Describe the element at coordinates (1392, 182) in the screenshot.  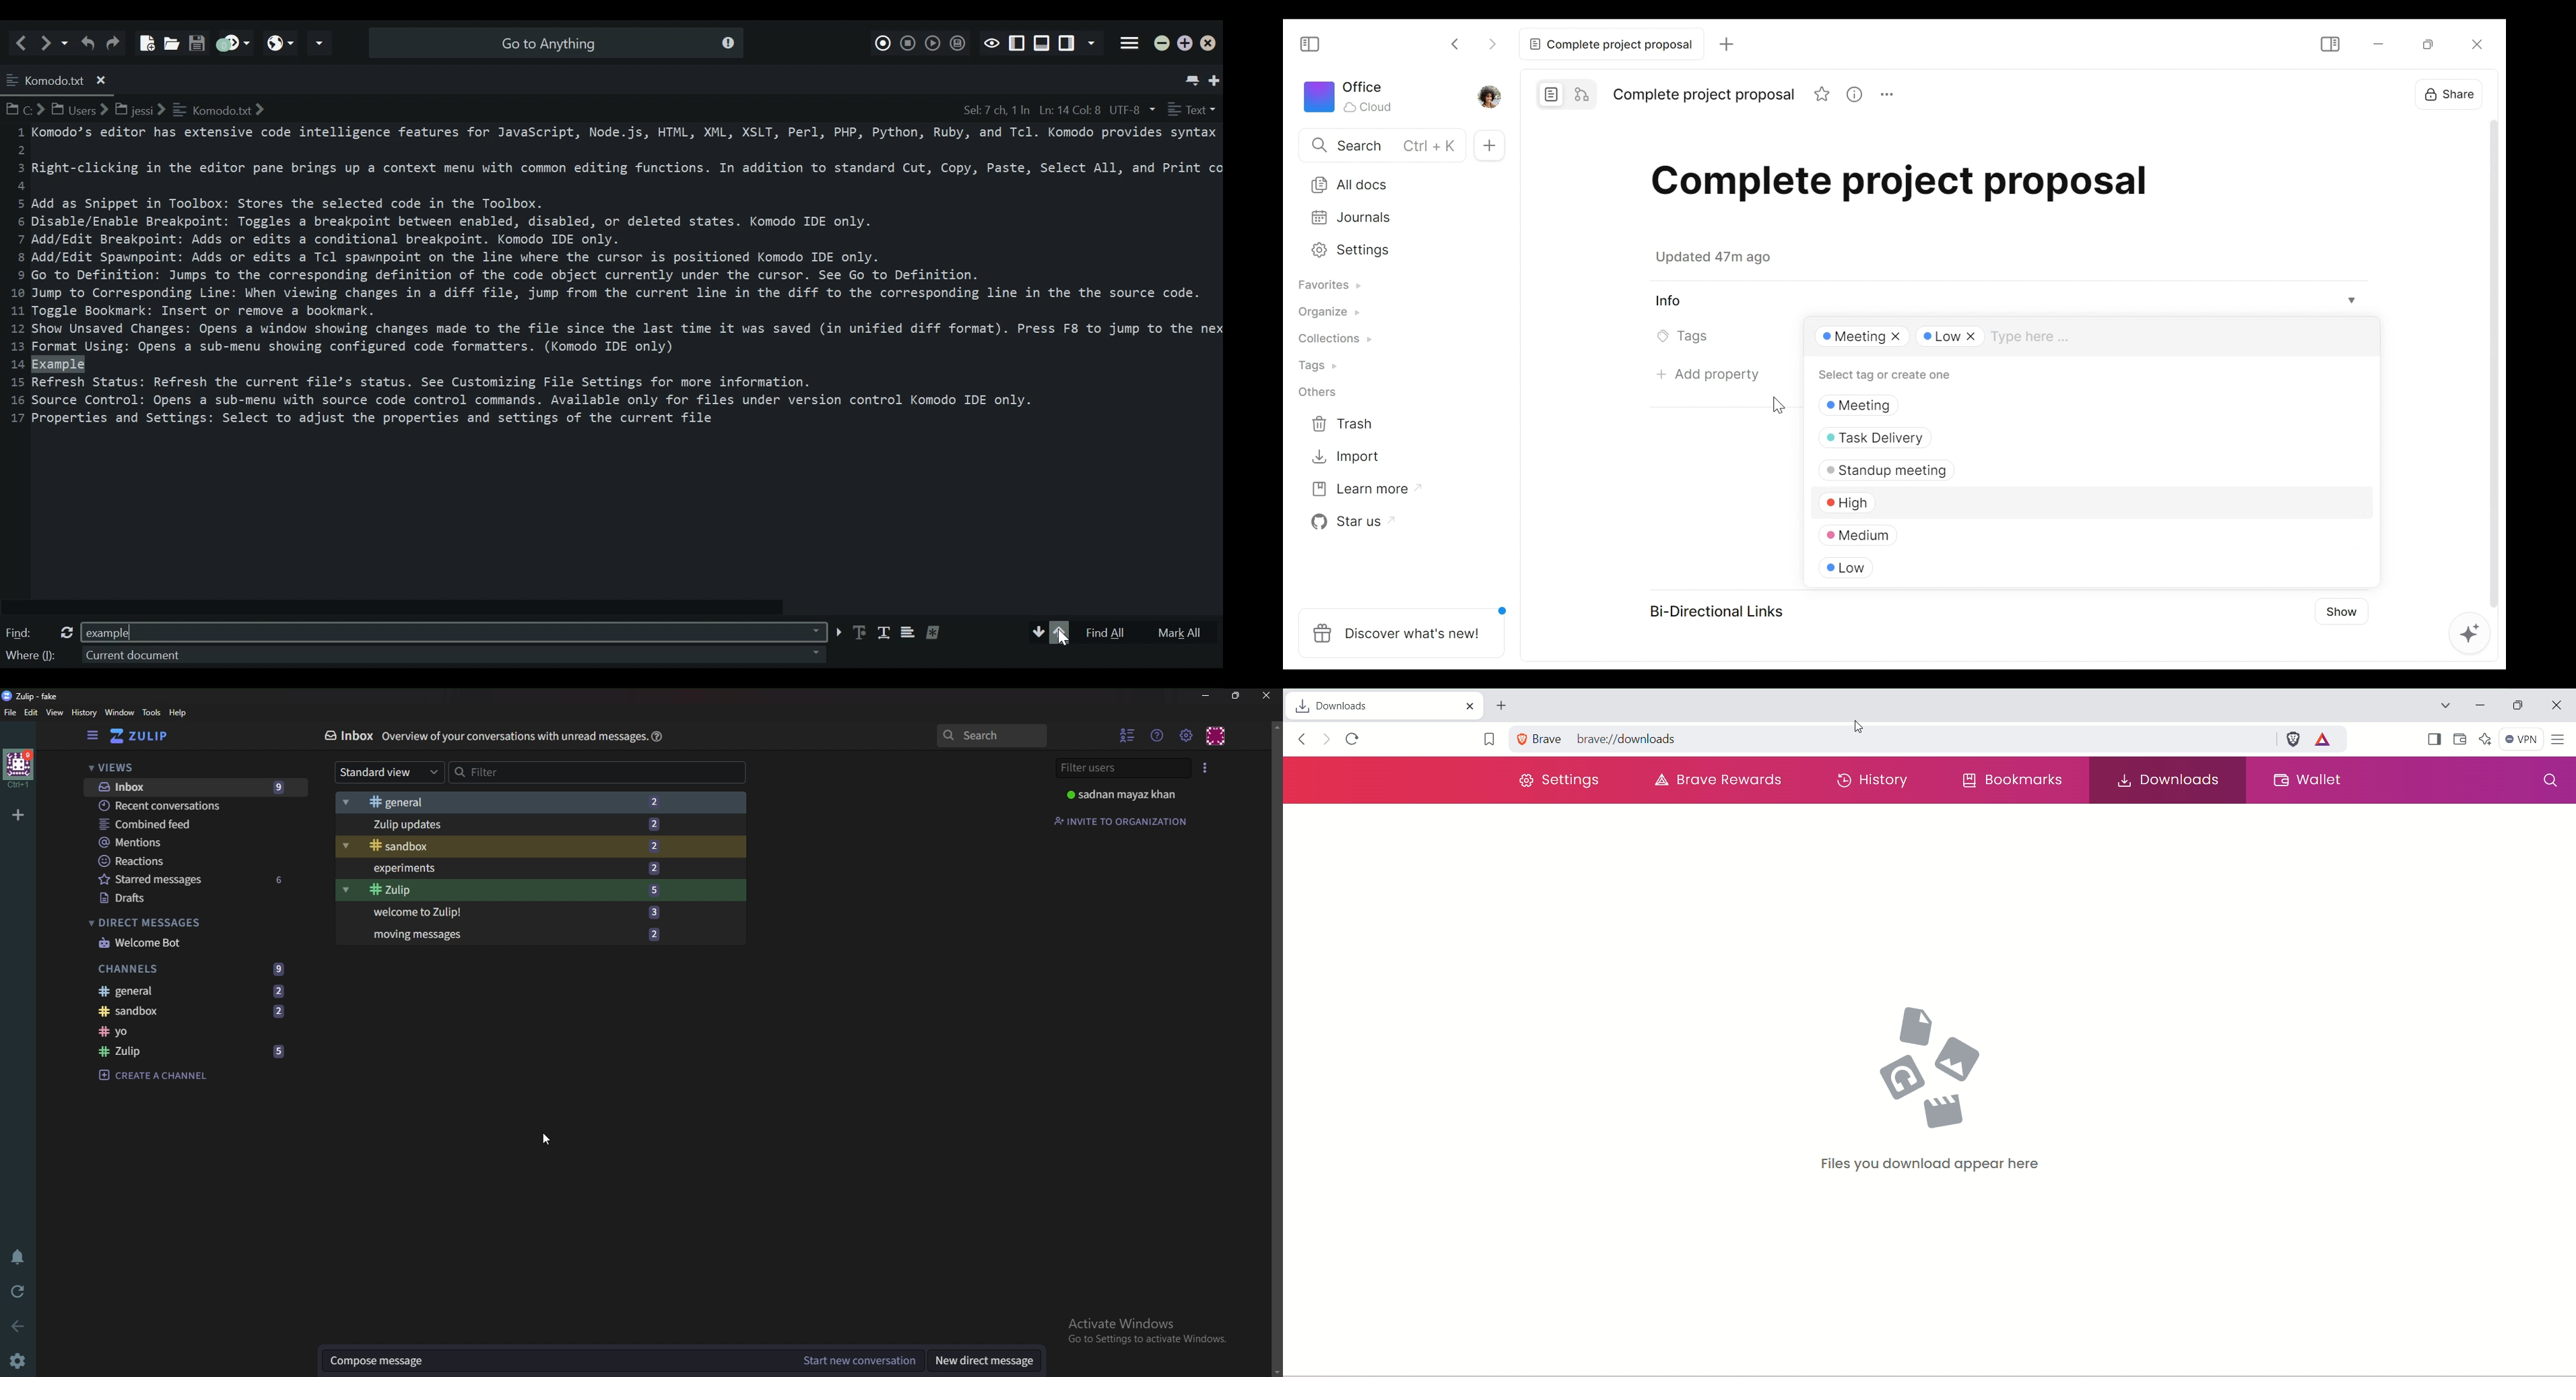
I see `All documents` at that location.